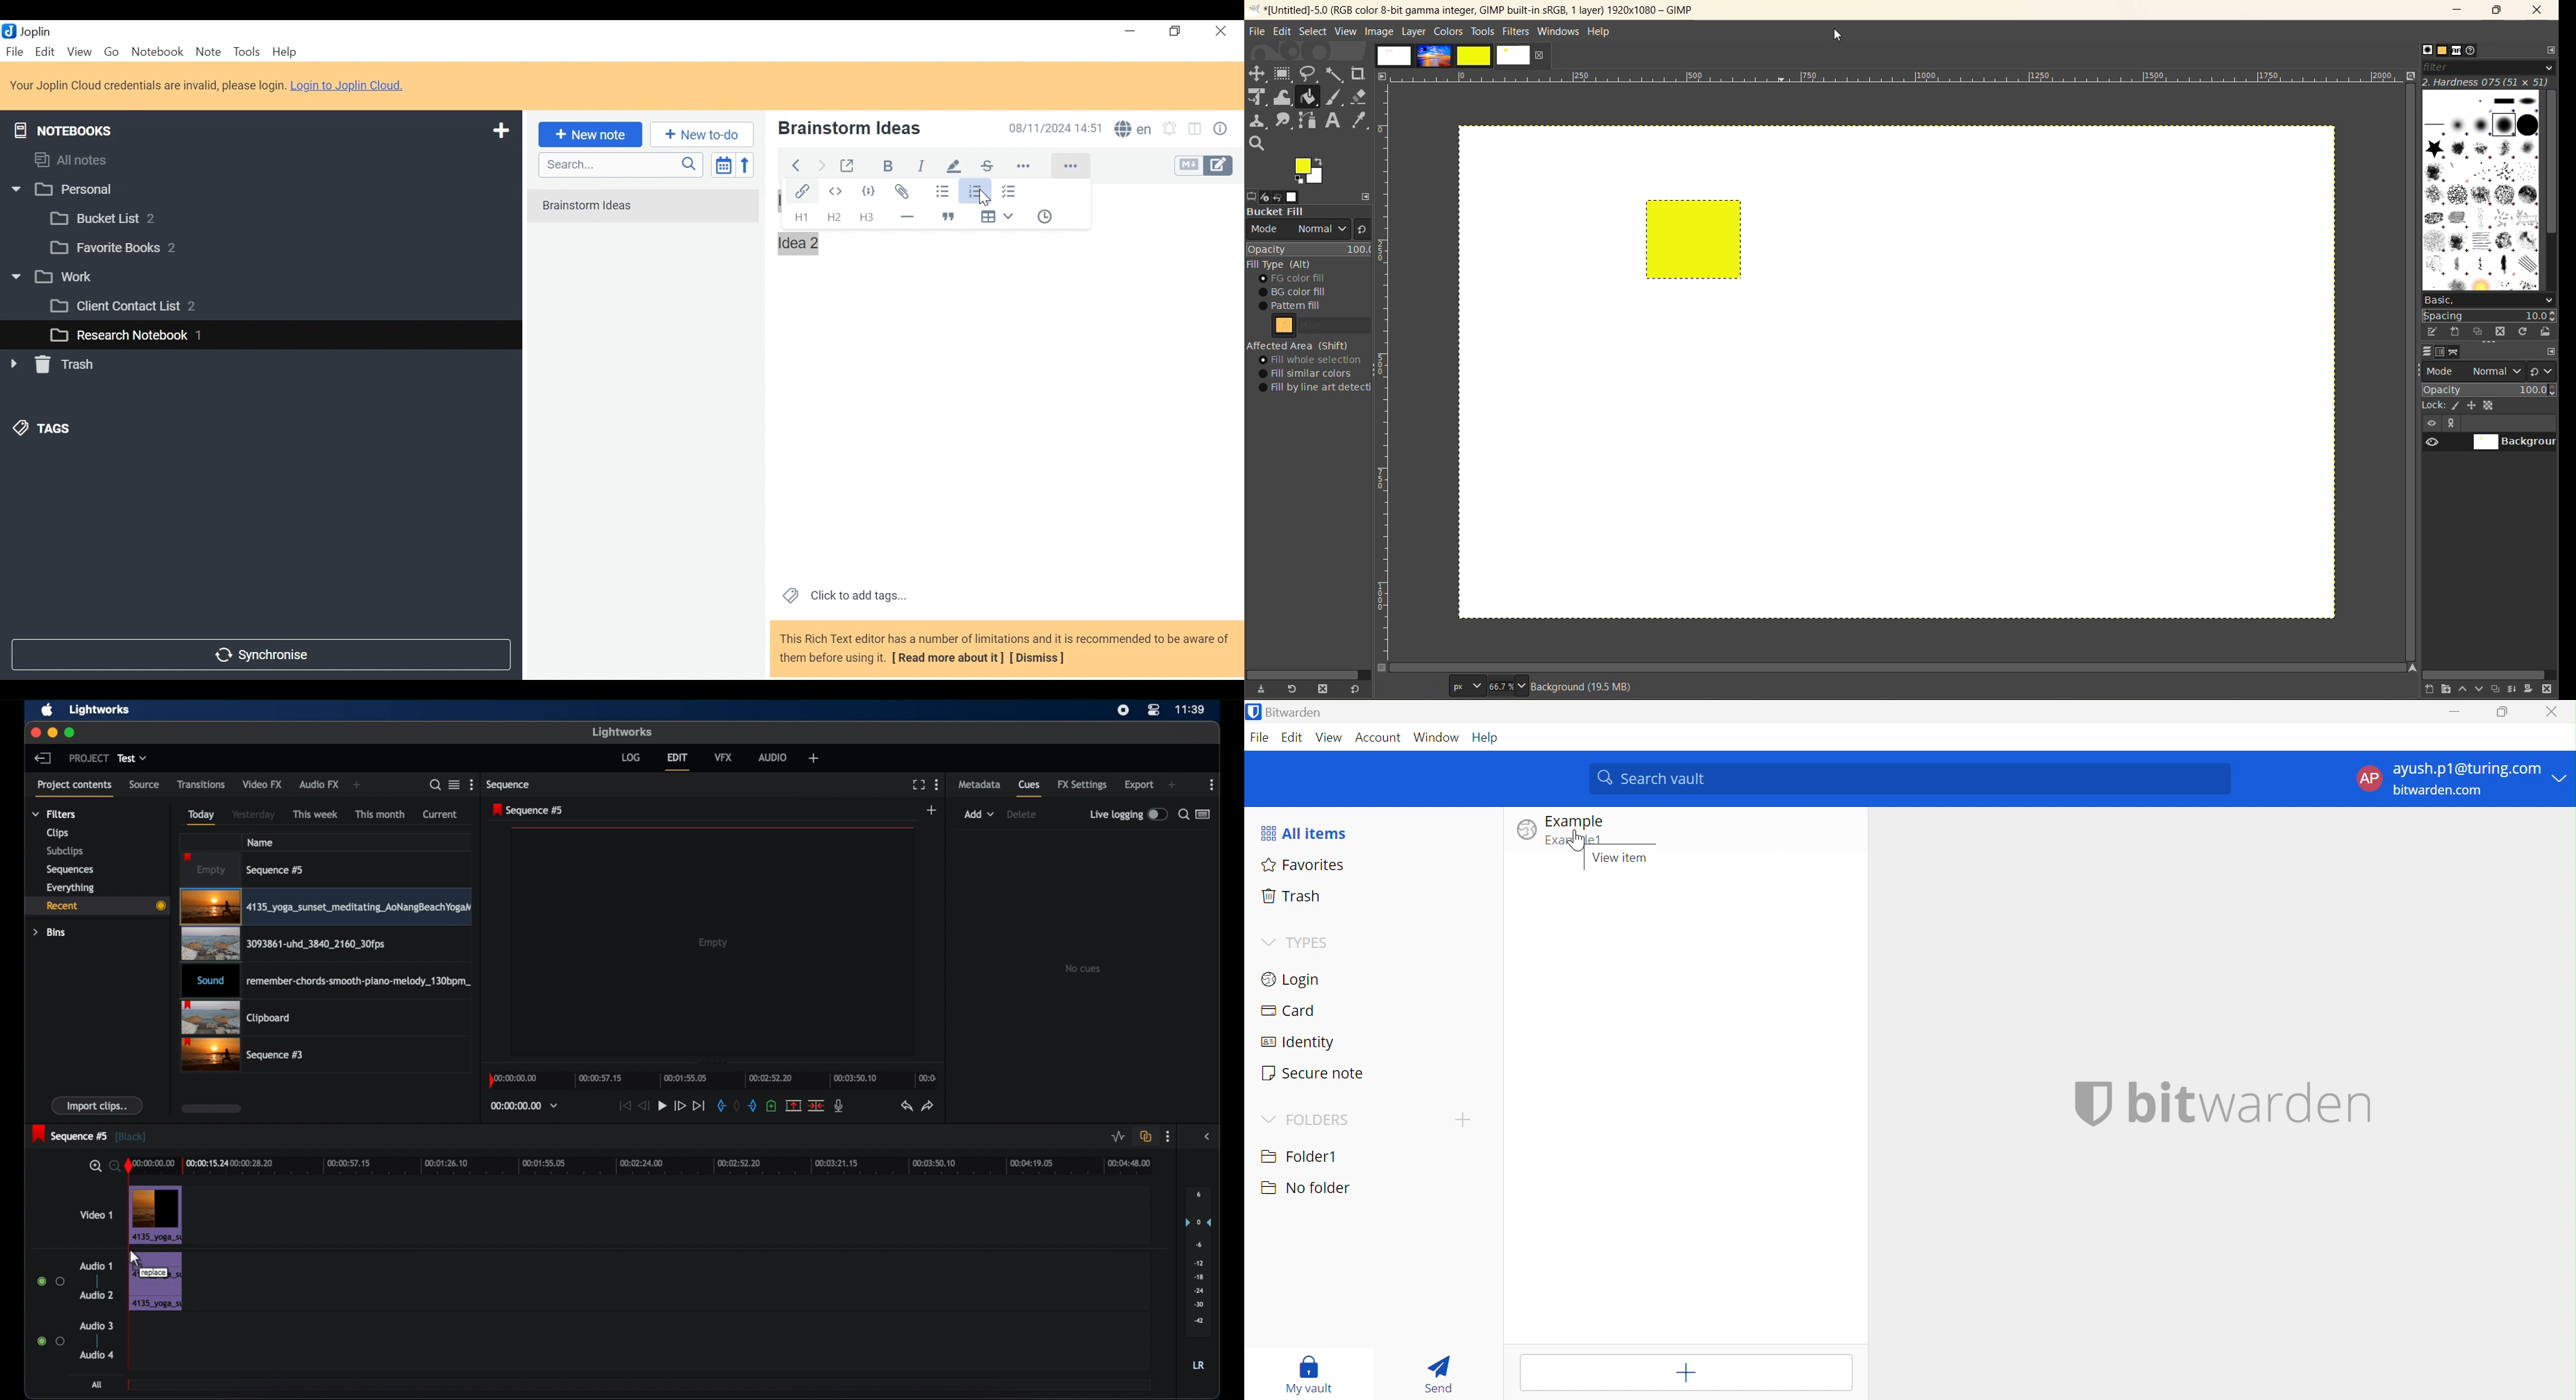  Describe the element at coordinates (905, 1106) in the screenshot. I see `undo` at that location.